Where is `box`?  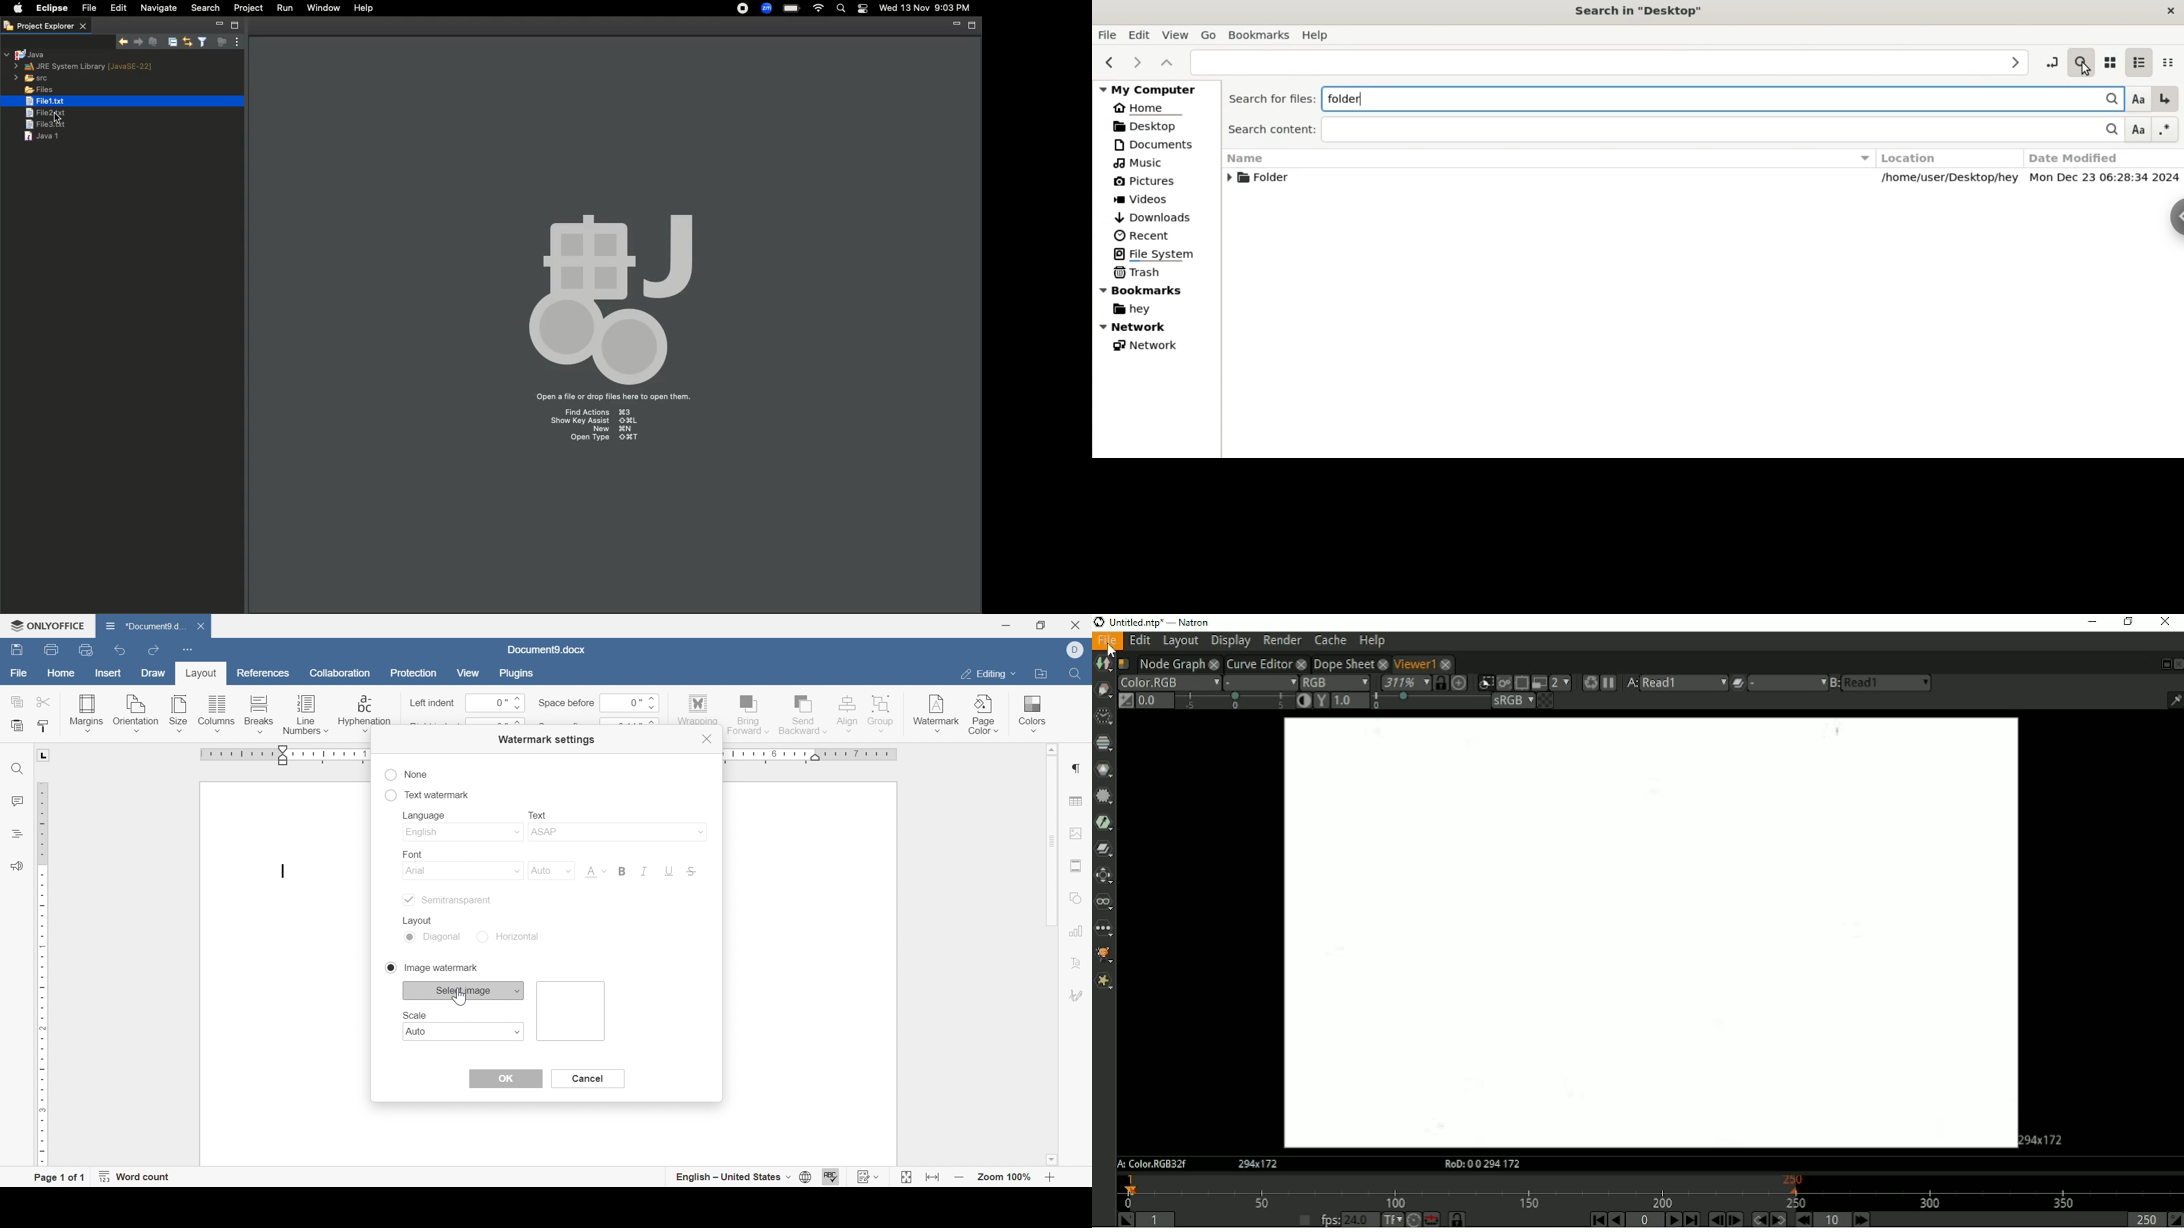 box is located at coordinates (573, 1011).